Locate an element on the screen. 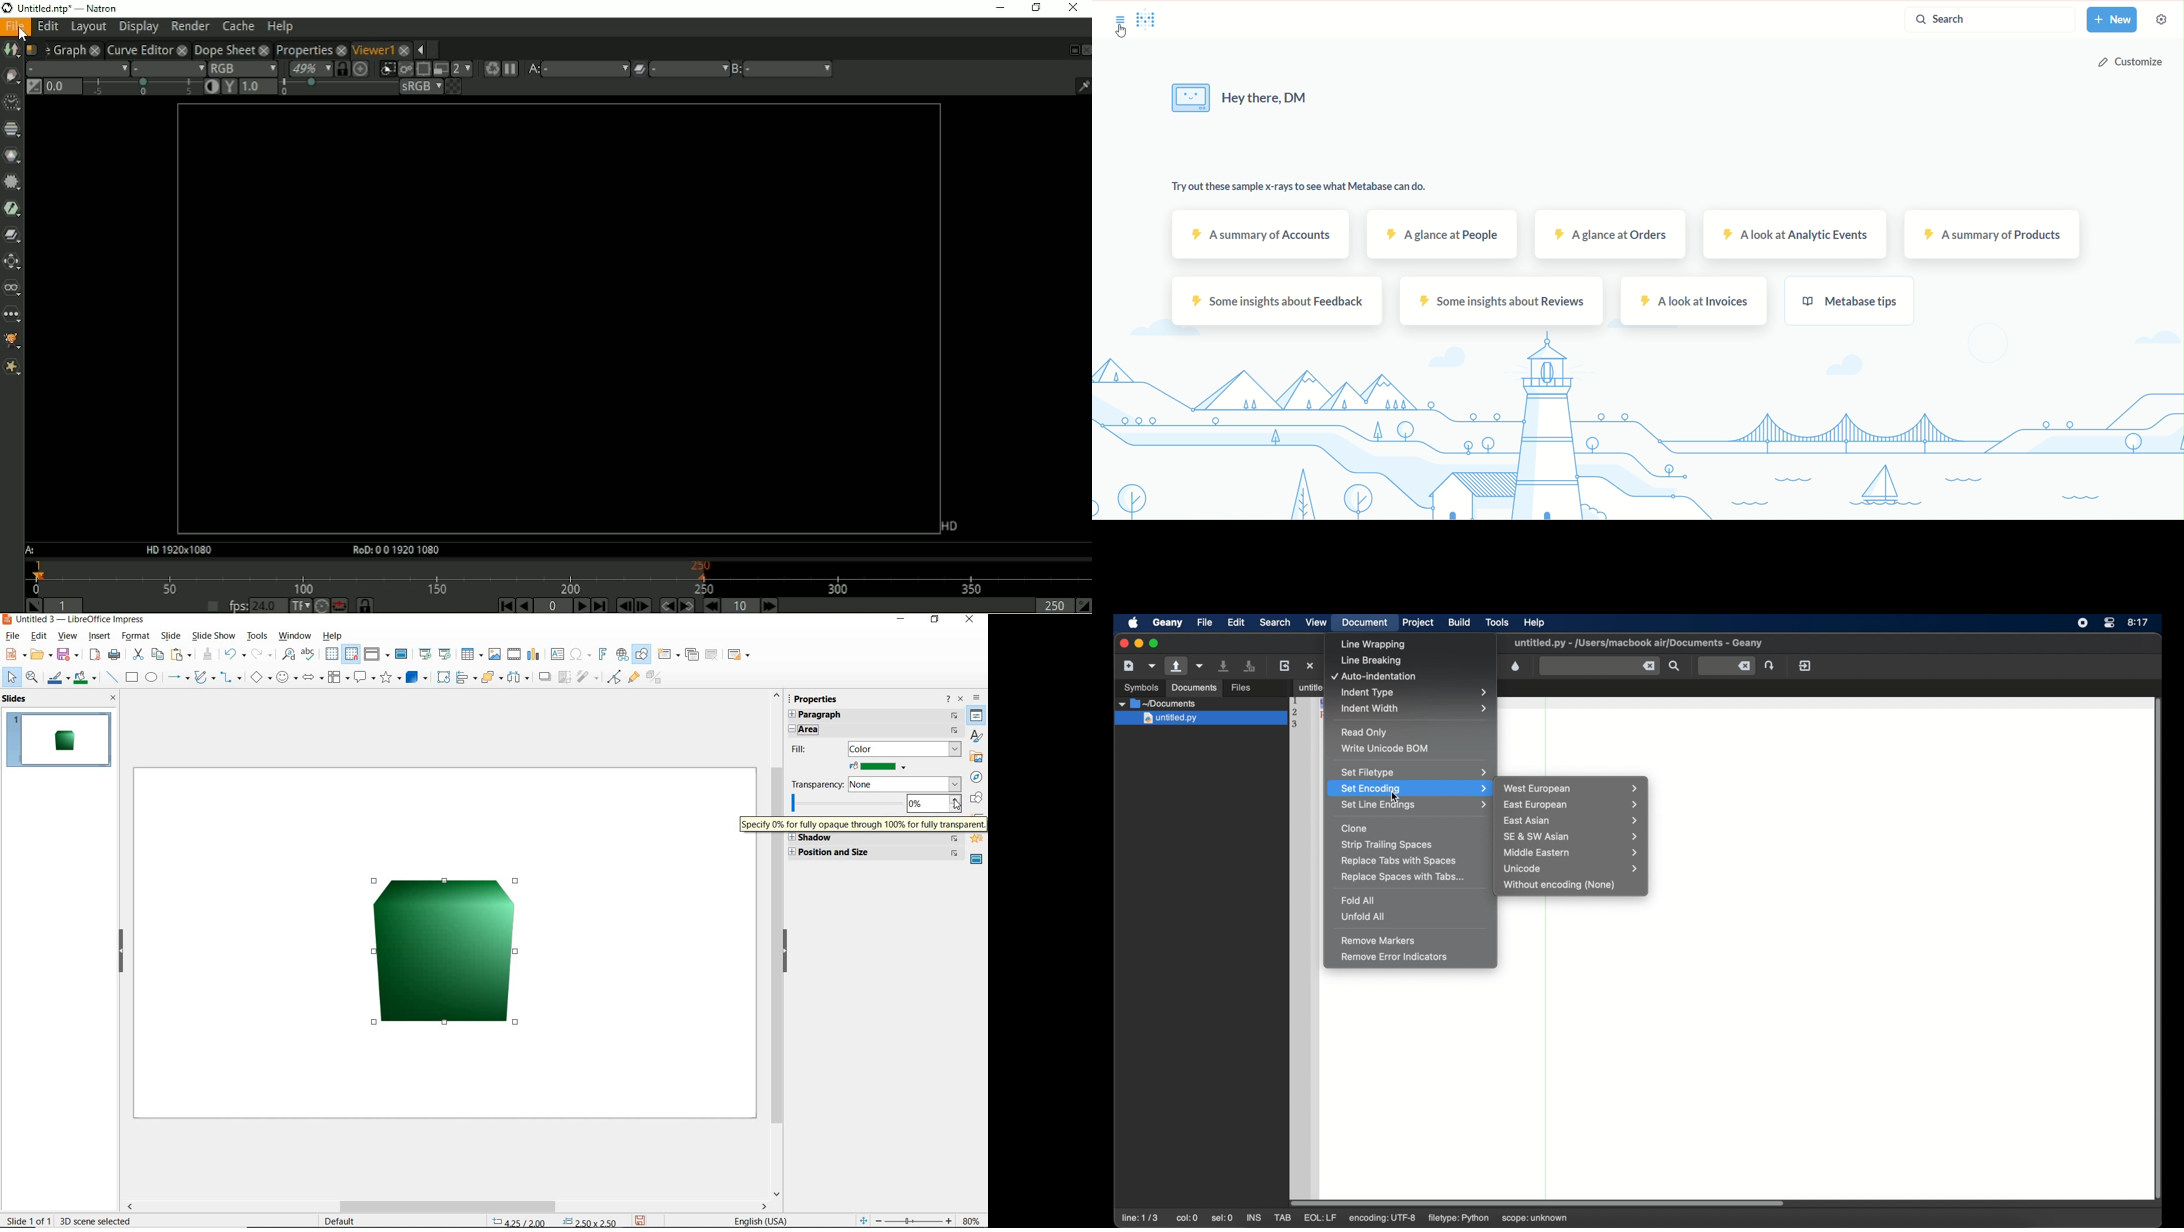 This screenshot has height=1232, width=2184. search is located at coordinates (1985, 19).